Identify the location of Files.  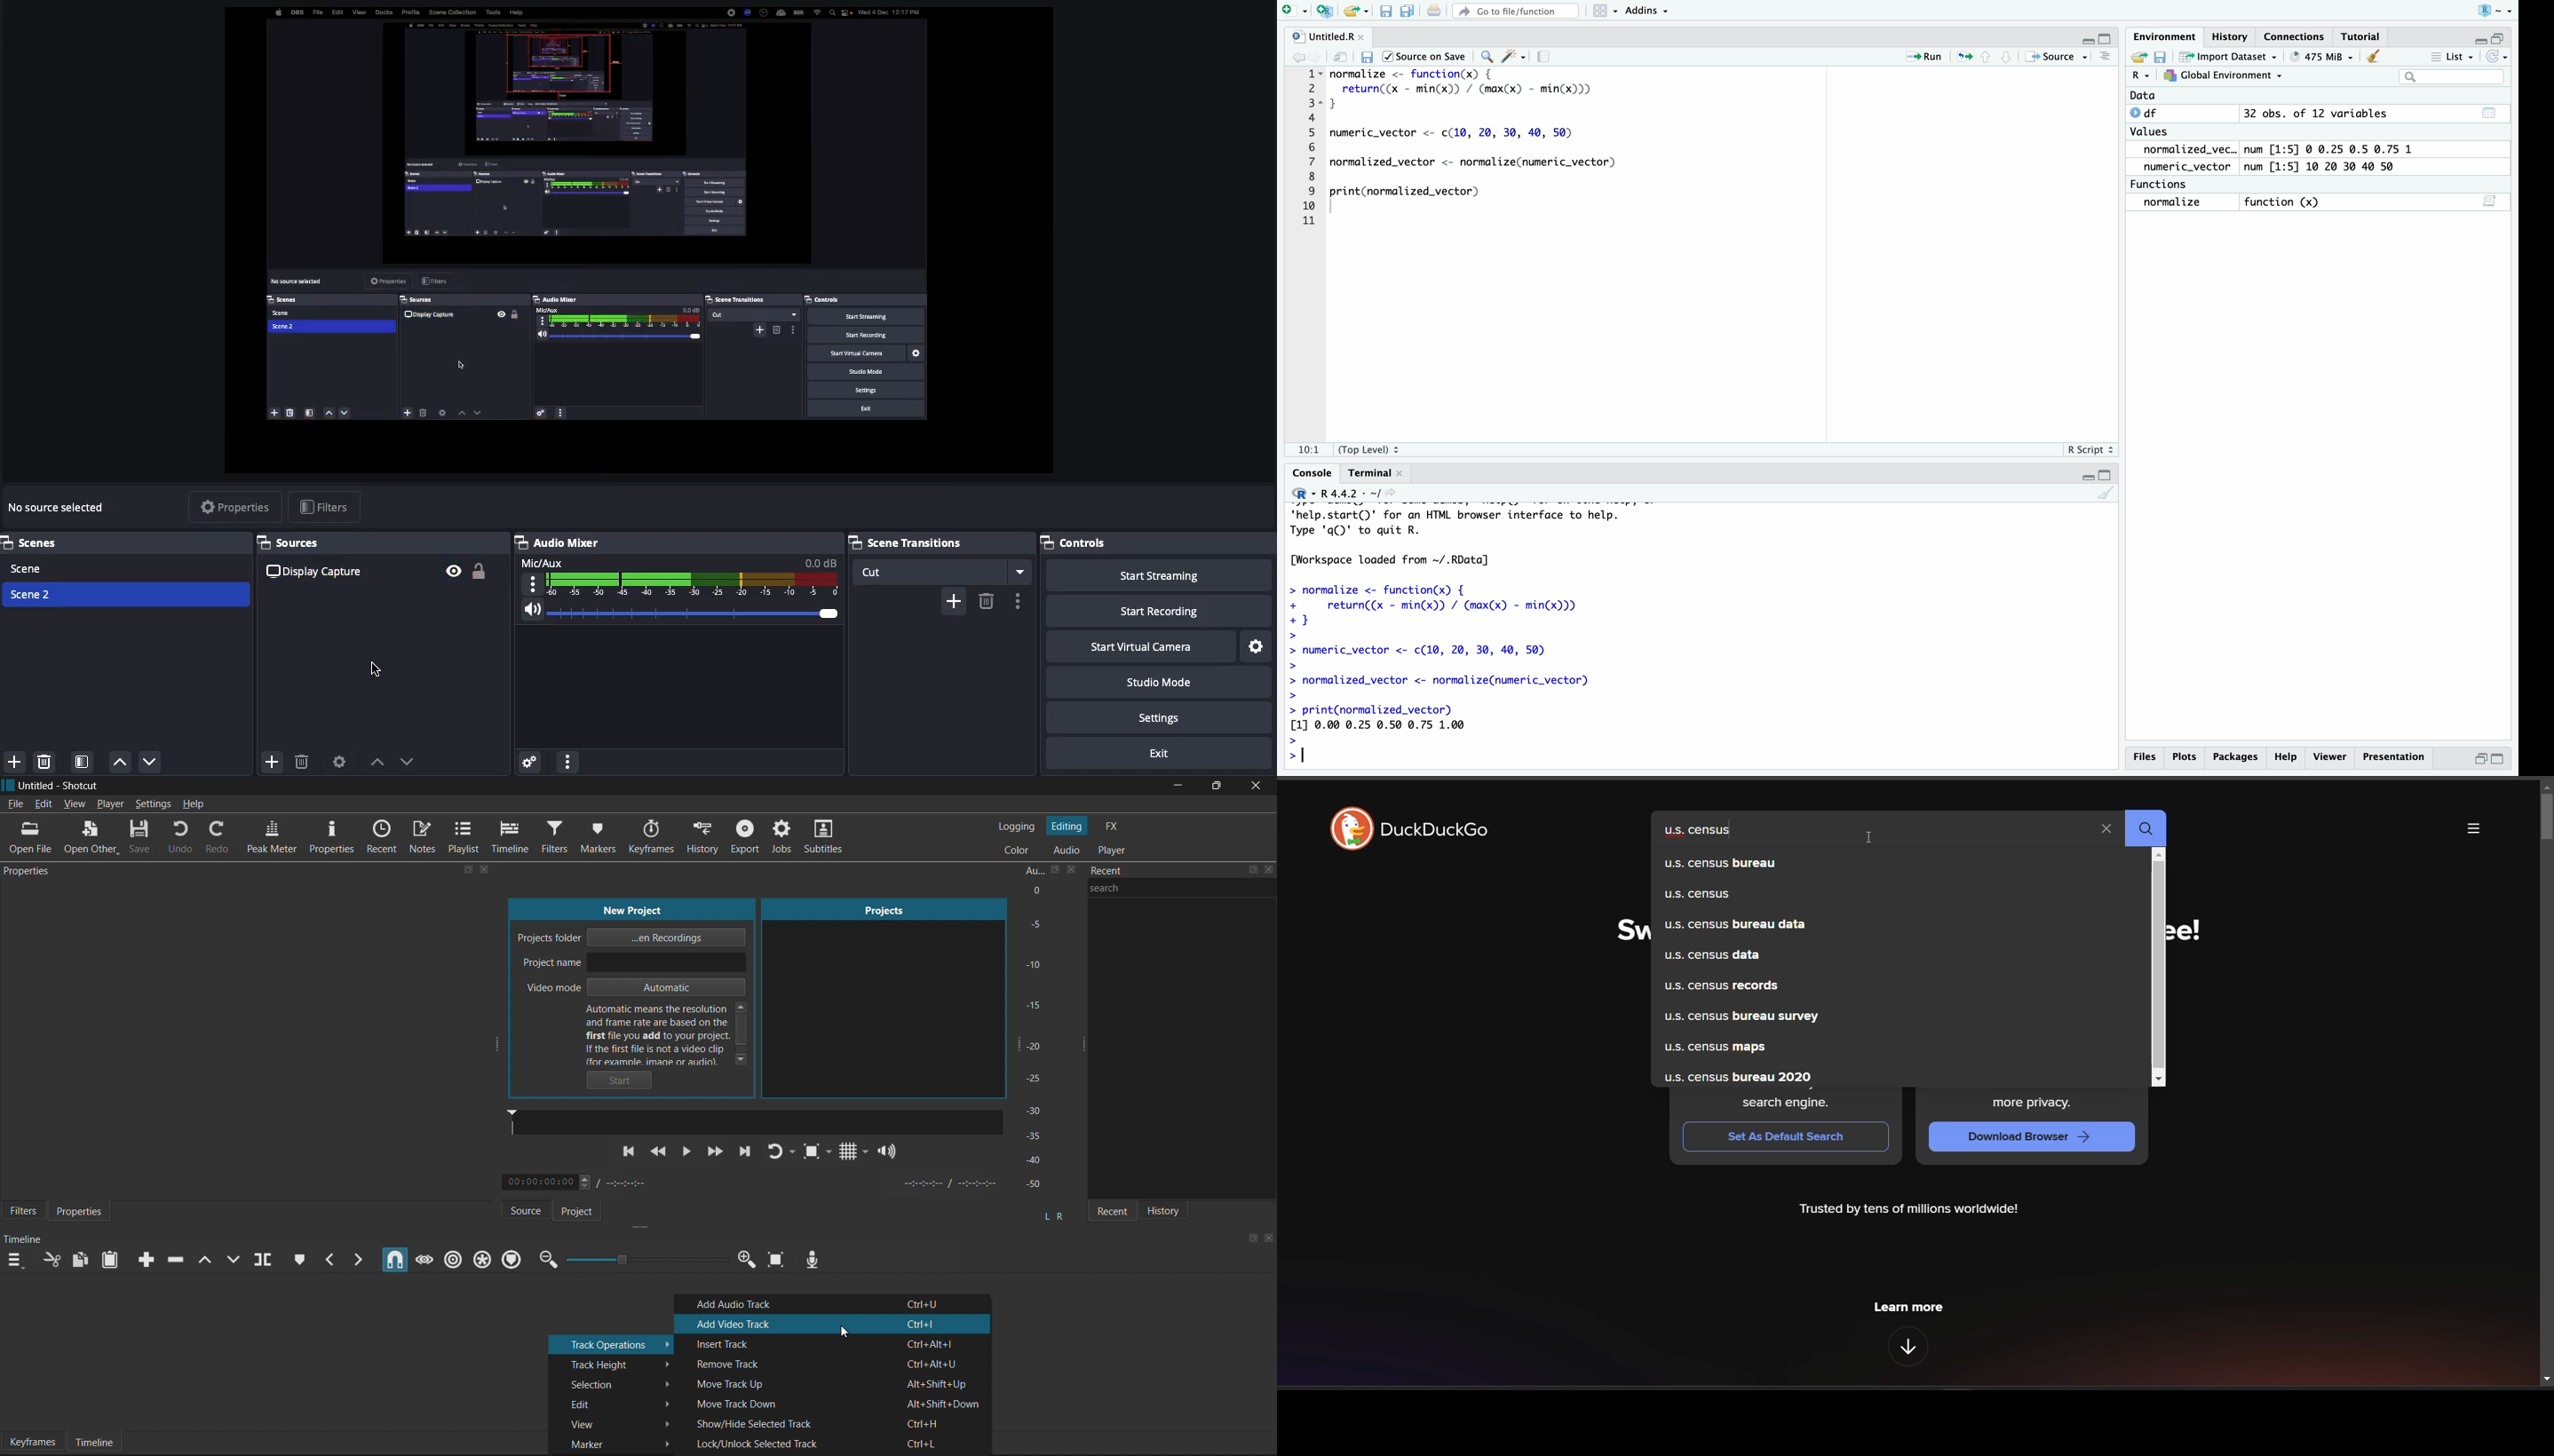
(2144, 756).